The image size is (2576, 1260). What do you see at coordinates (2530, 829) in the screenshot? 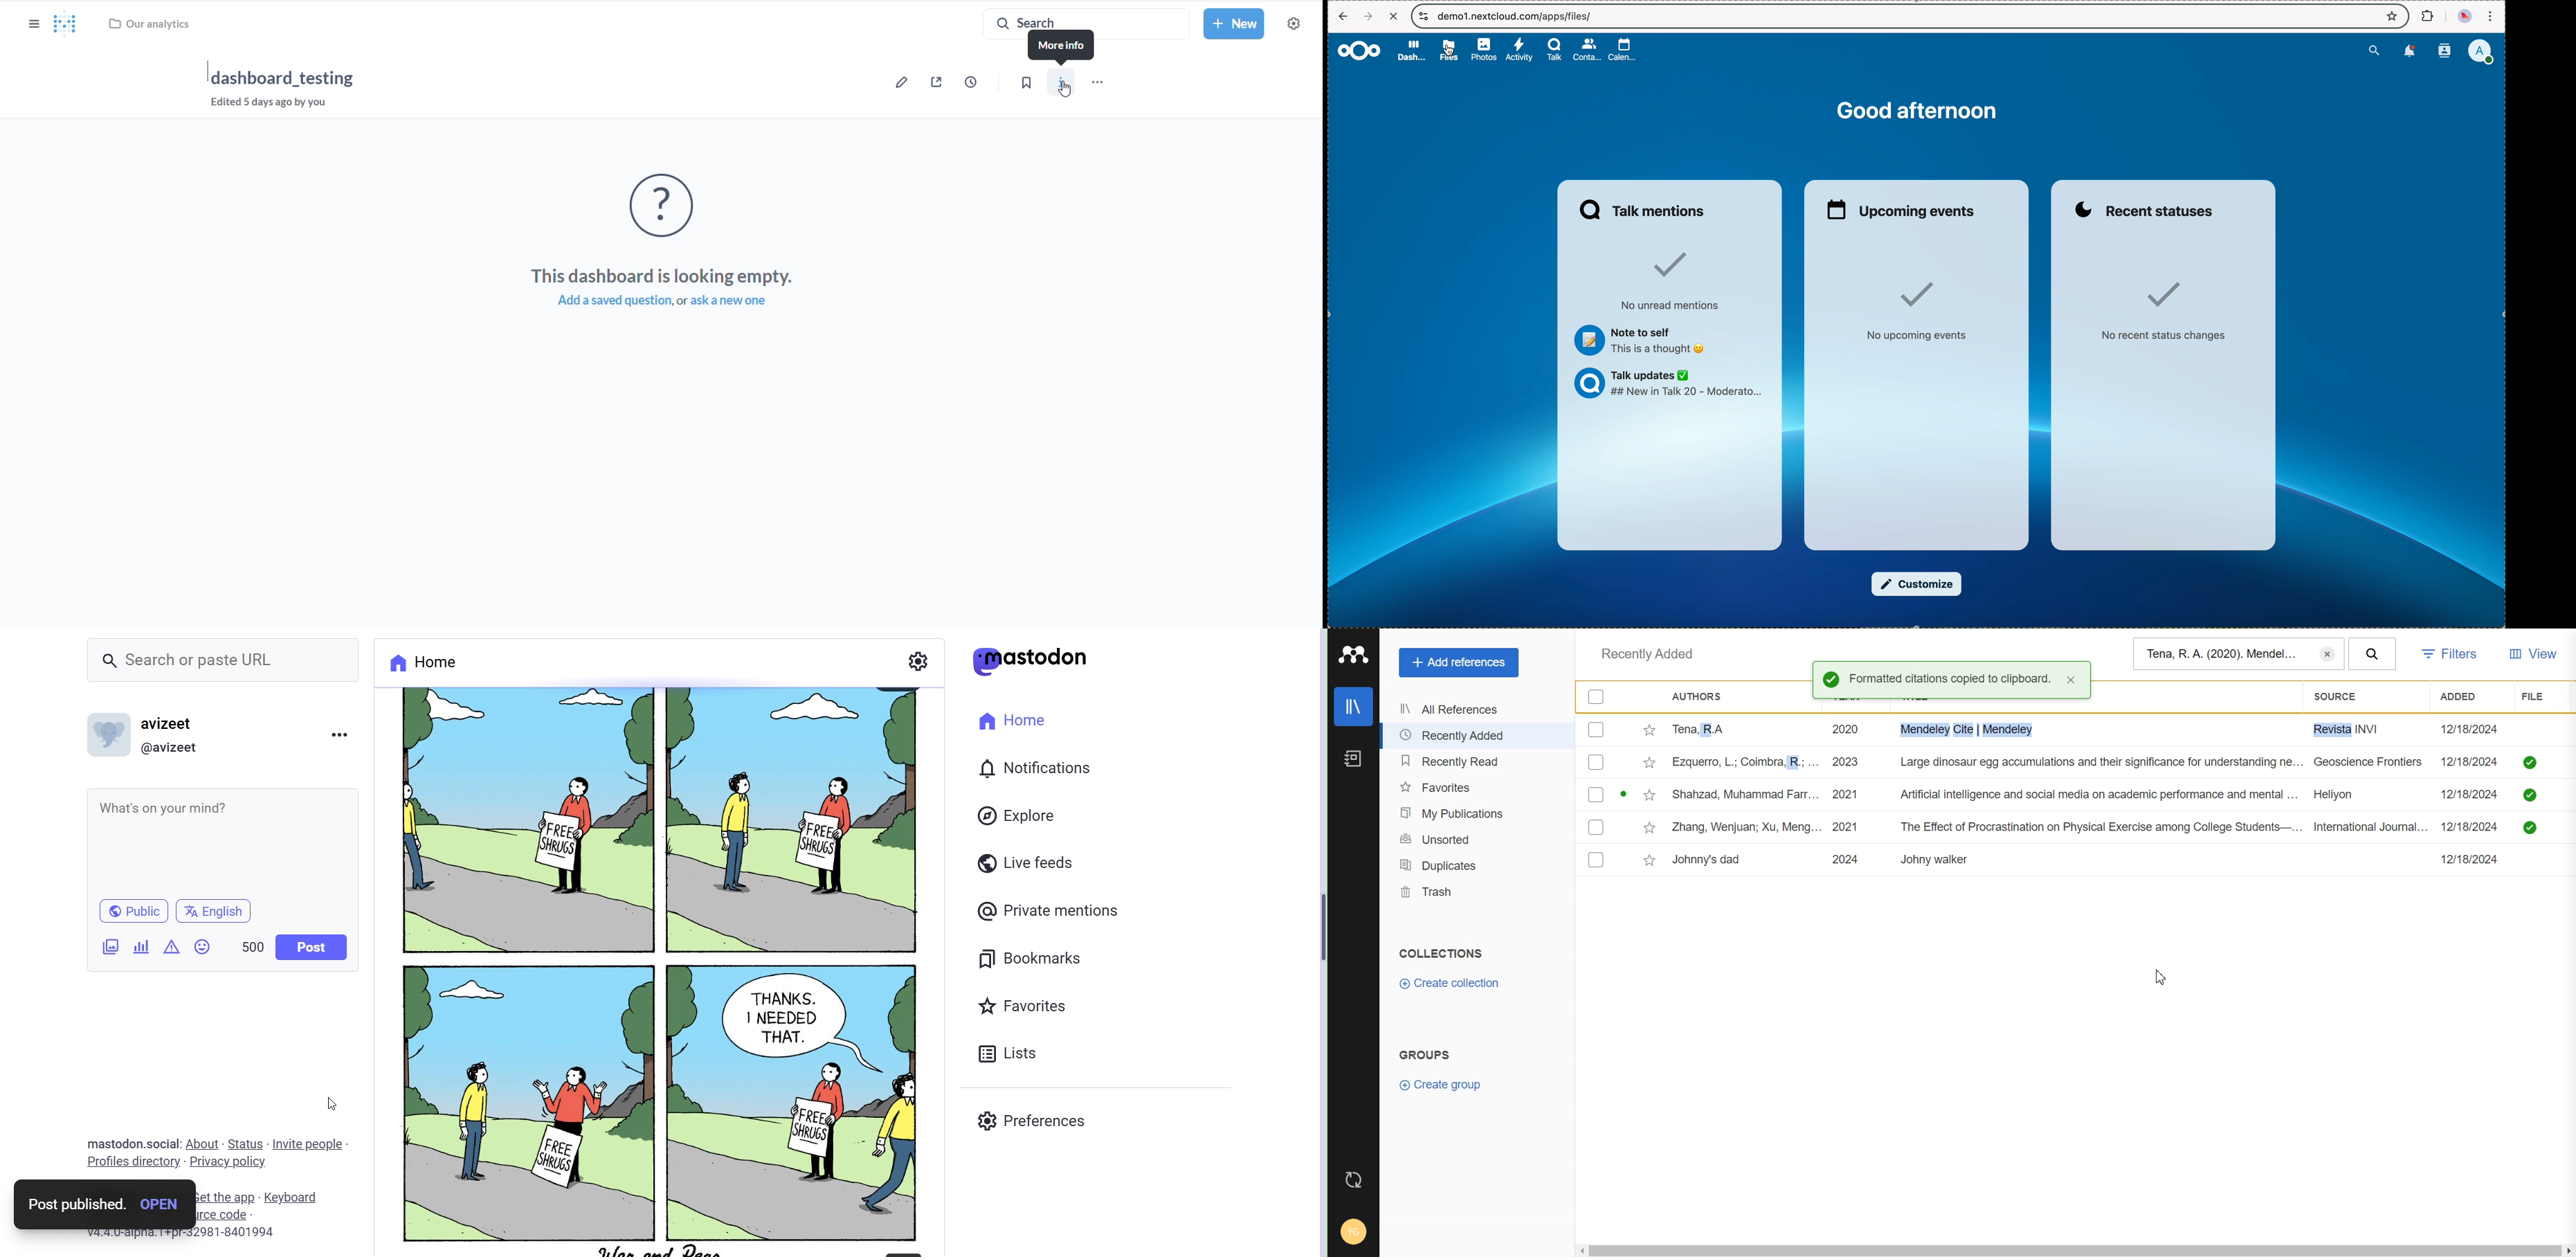
I see `saved` at bounding box center [2530, 829].